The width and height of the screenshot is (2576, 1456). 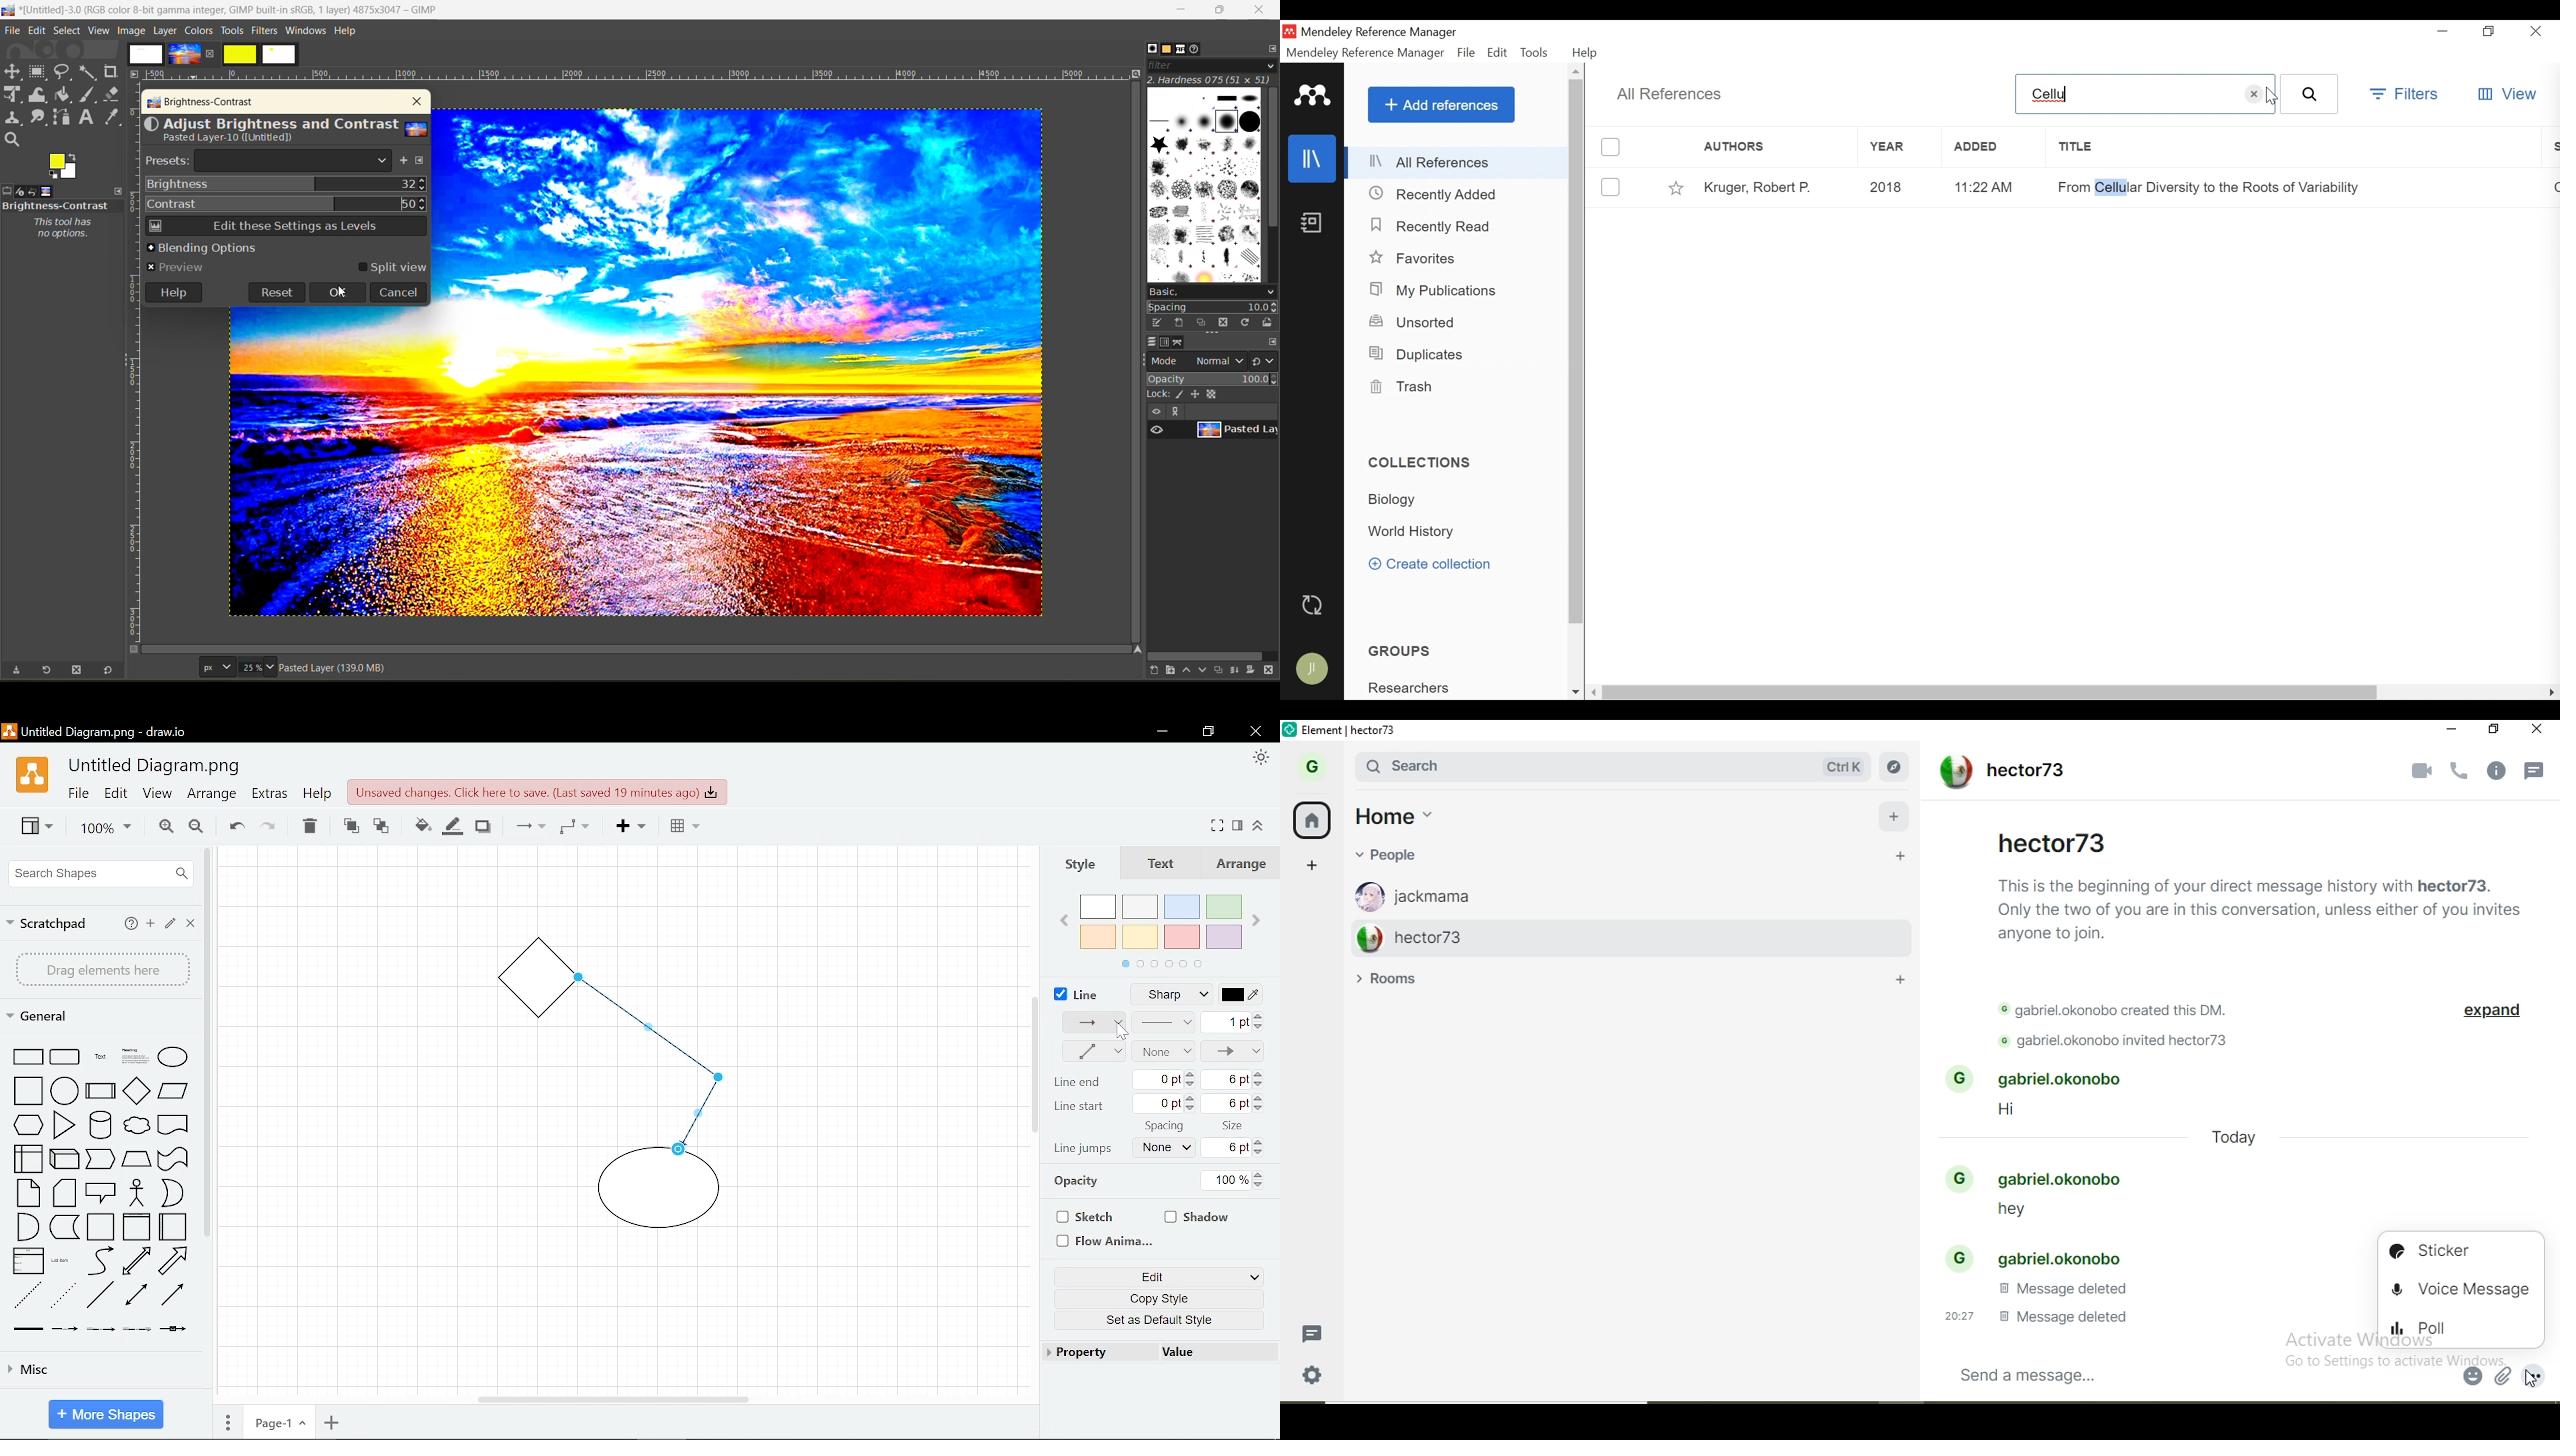 What do you see at coordinates (1365, 53) in the screenshot?
I see `Mendeley Reference Manager` at bounding box center [1365, 53].